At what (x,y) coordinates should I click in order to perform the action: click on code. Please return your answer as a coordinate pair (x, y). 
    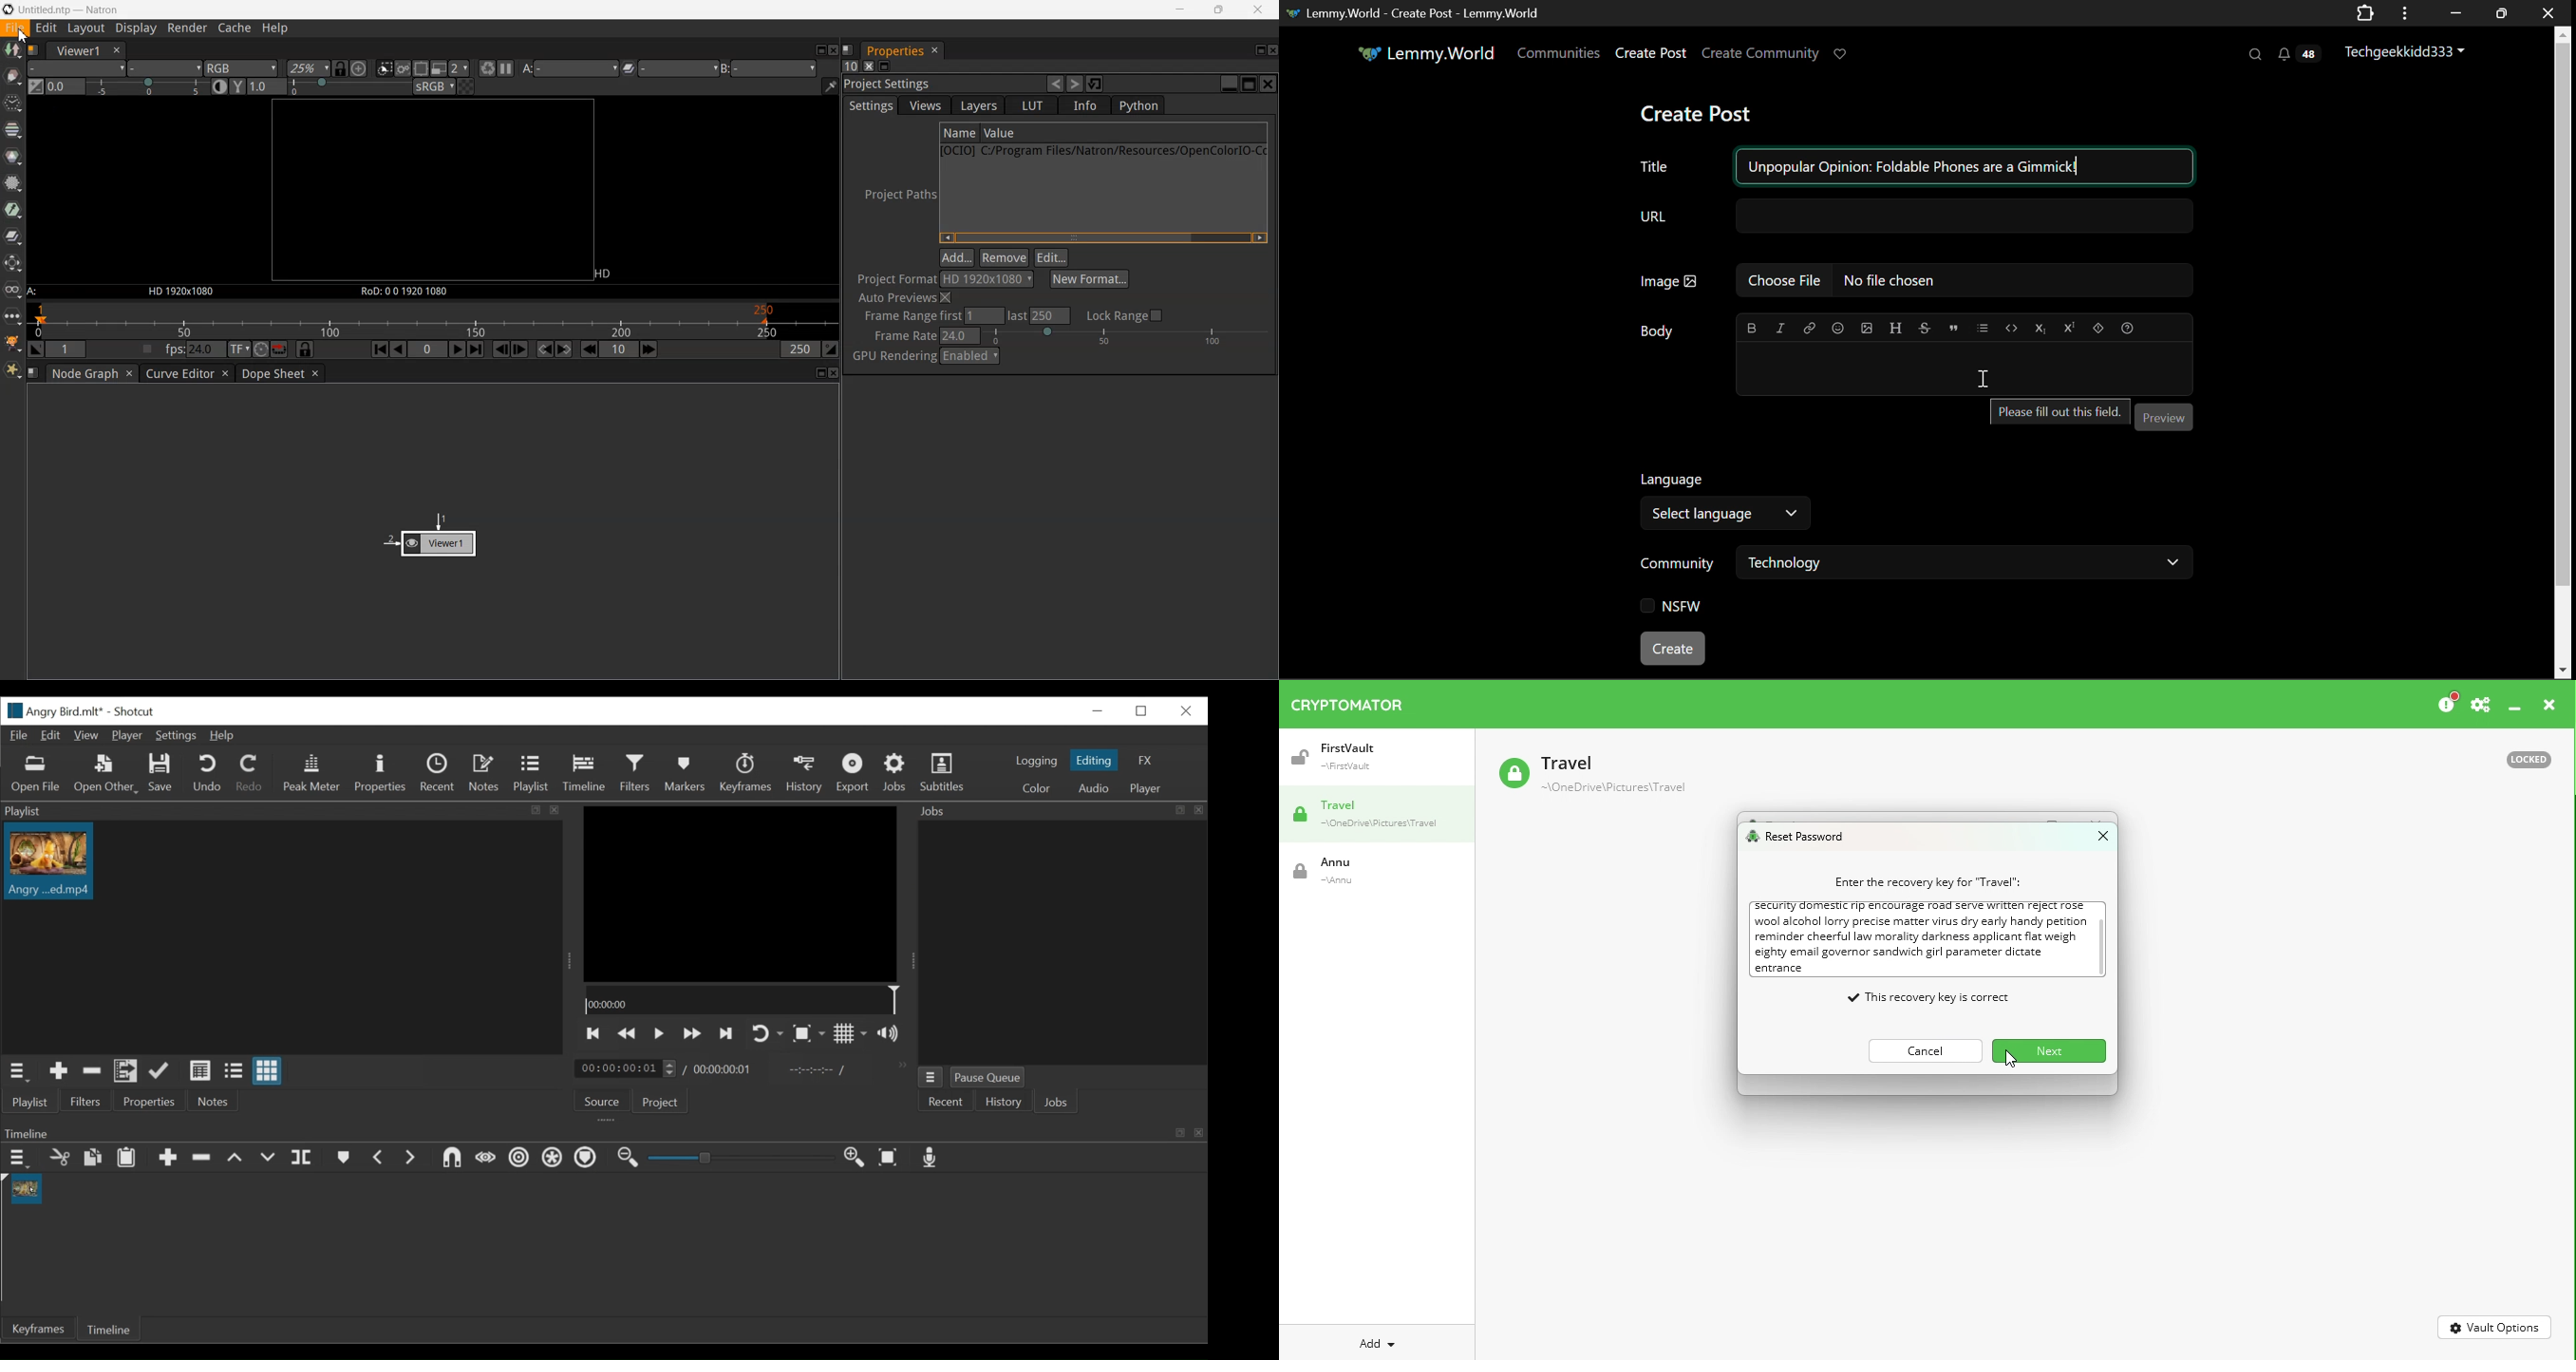
    Looking at the image, I should click on (2011, 327).